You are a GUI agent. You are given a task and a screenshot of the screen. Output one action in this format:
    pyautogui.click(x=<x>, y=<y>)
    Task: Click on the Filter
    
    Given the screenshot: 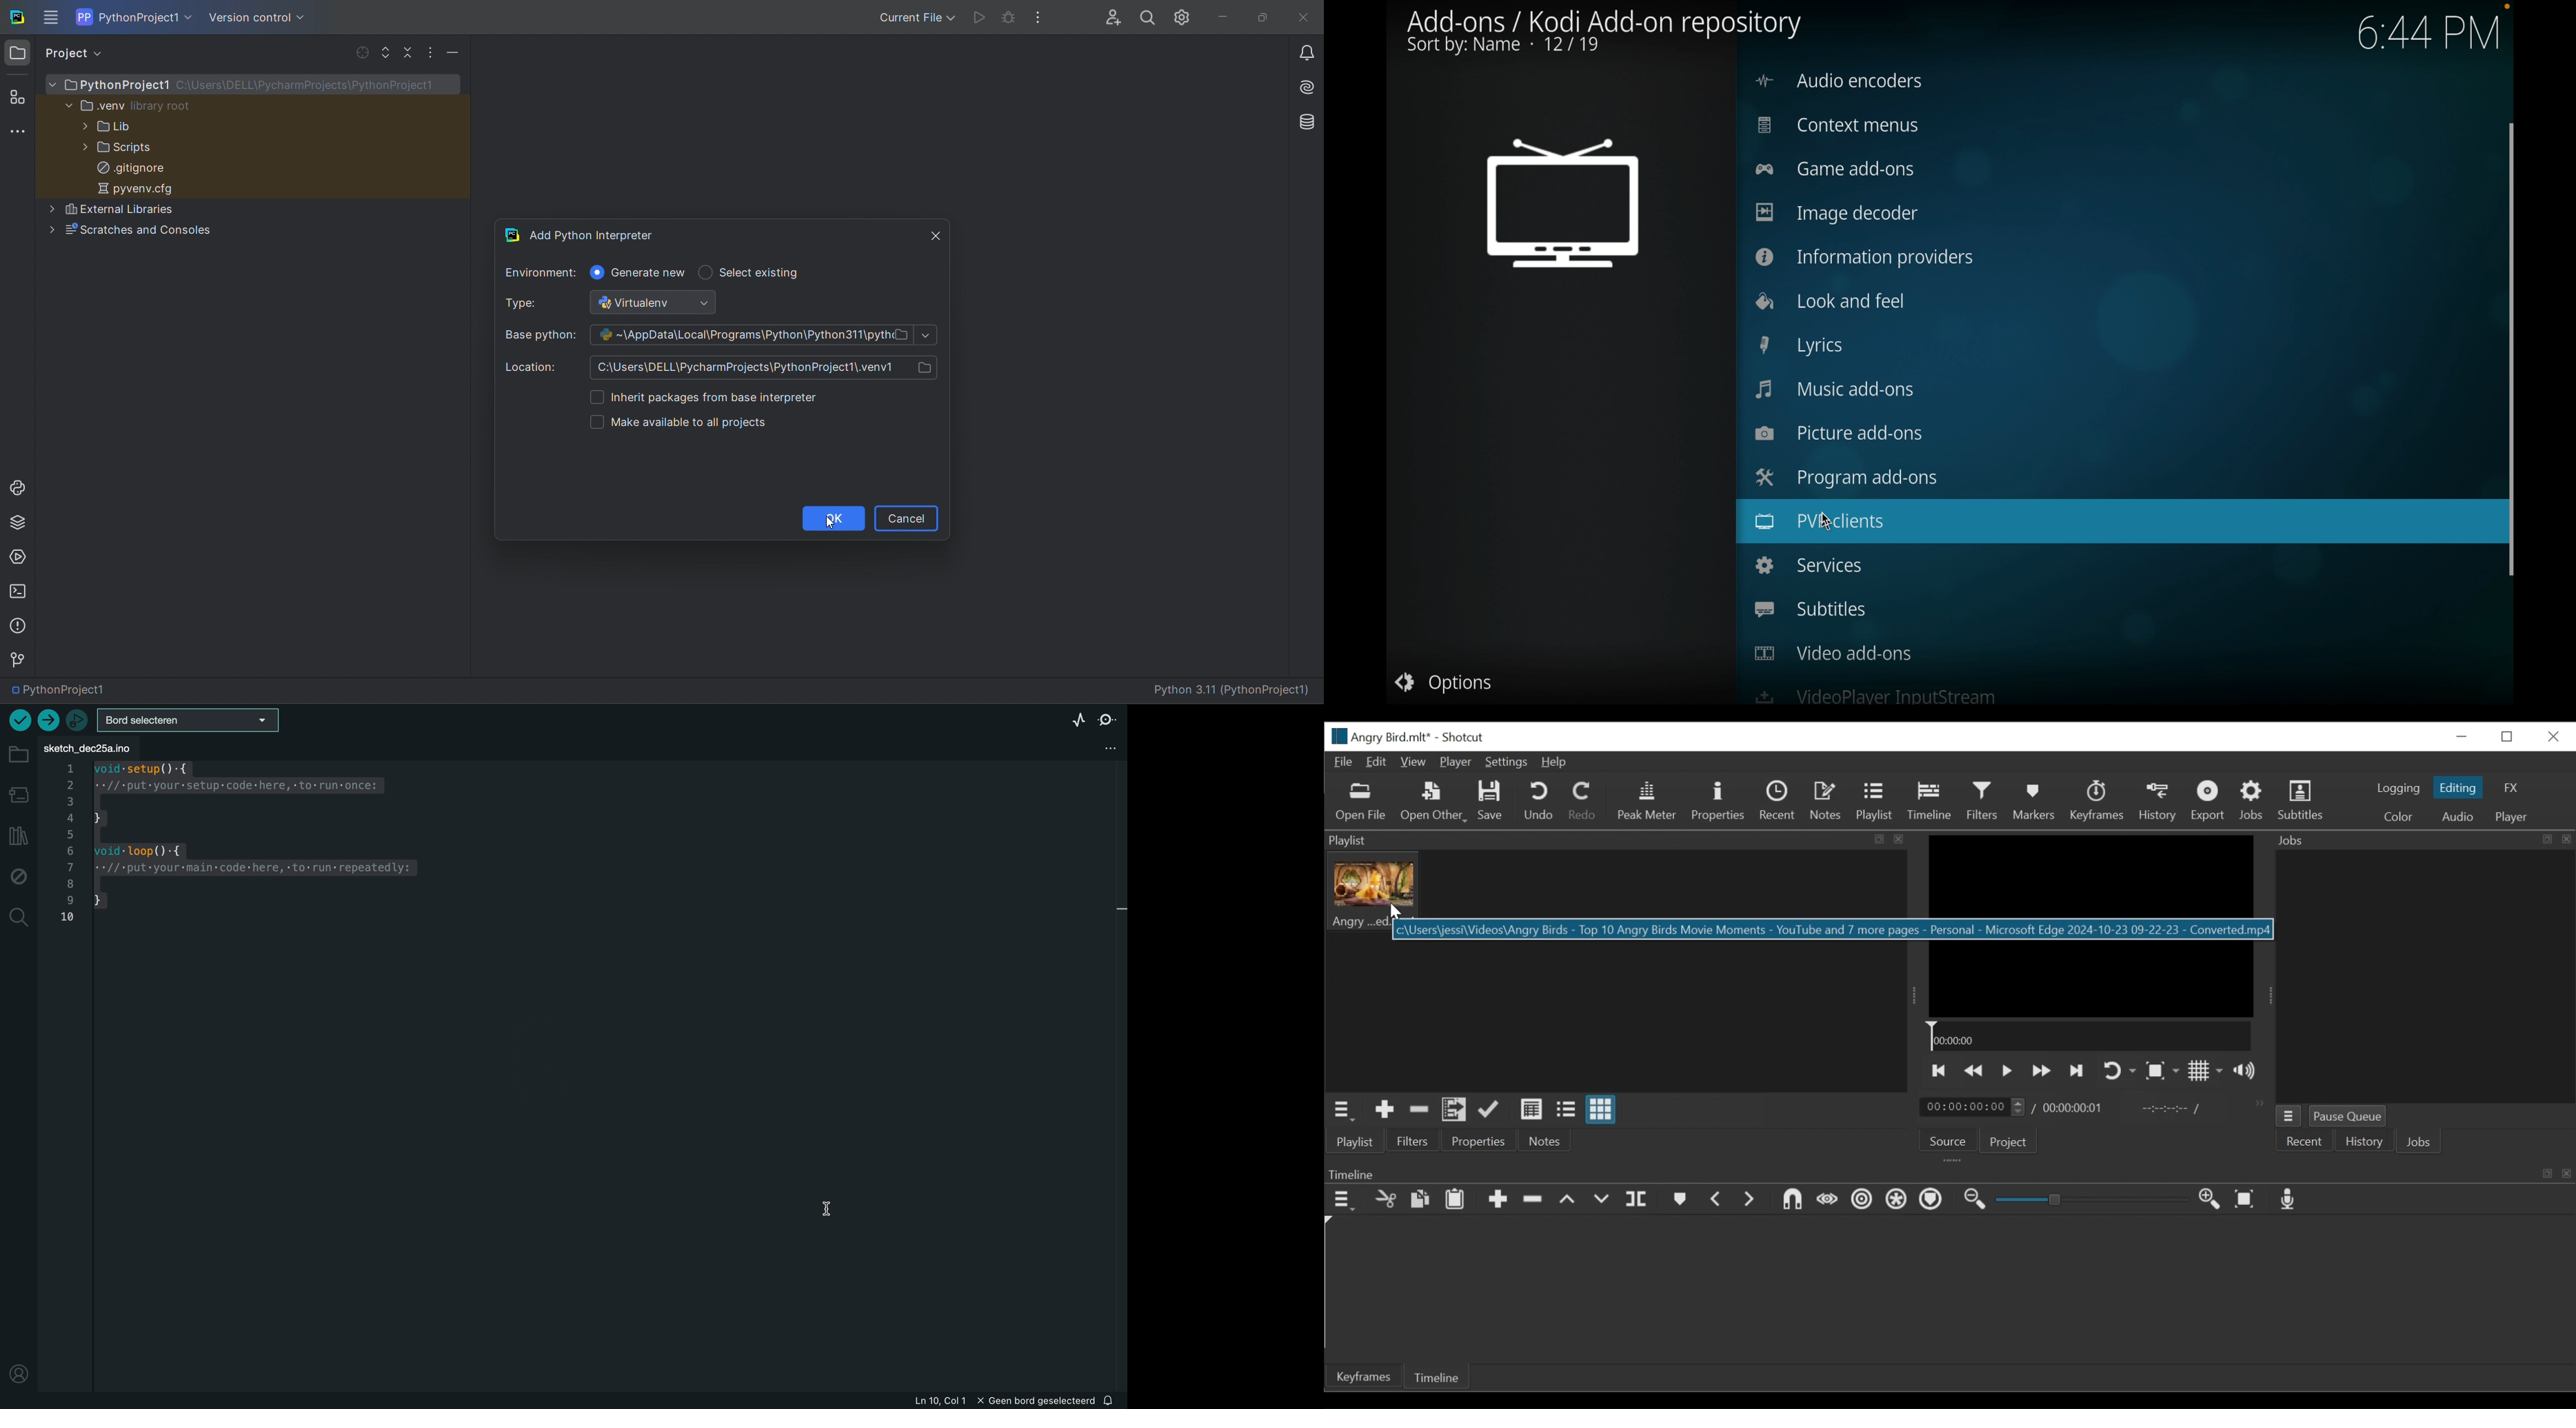 What is the action you would take?
    pyautogui.click(x=1982, y=800)
    